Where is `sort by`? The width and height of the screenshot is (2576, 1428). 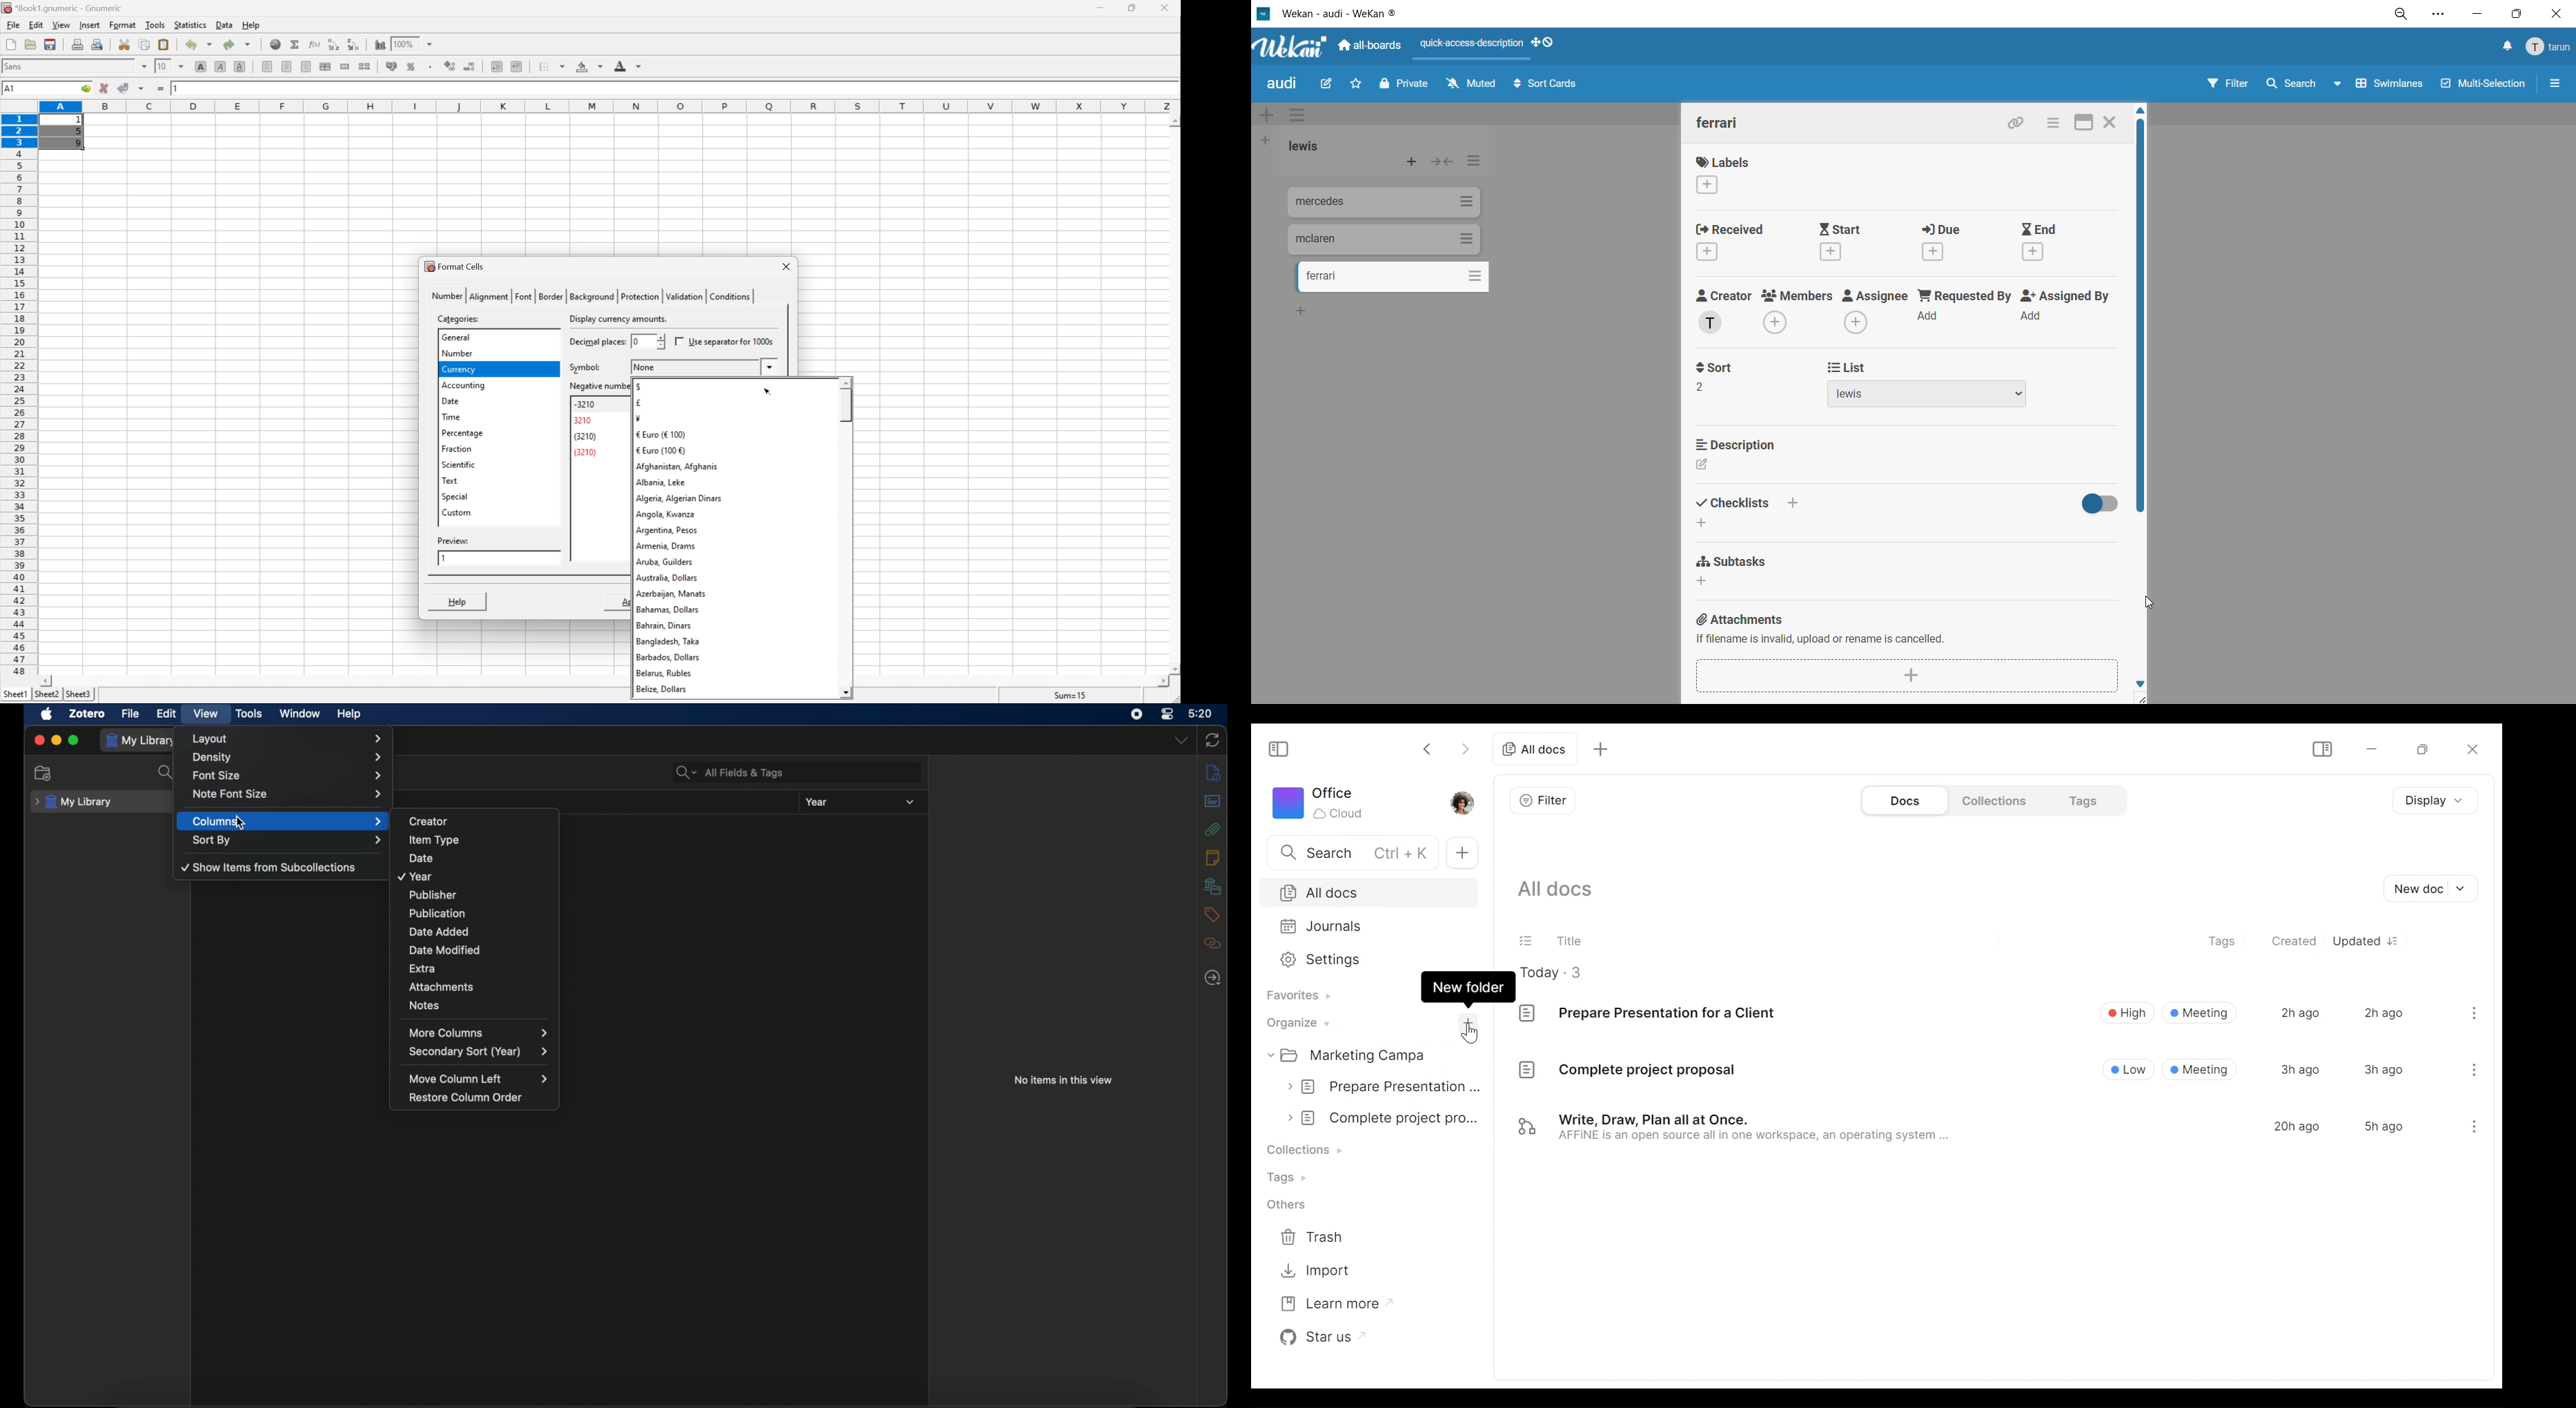
sort by is located at coordinates (288, 840).